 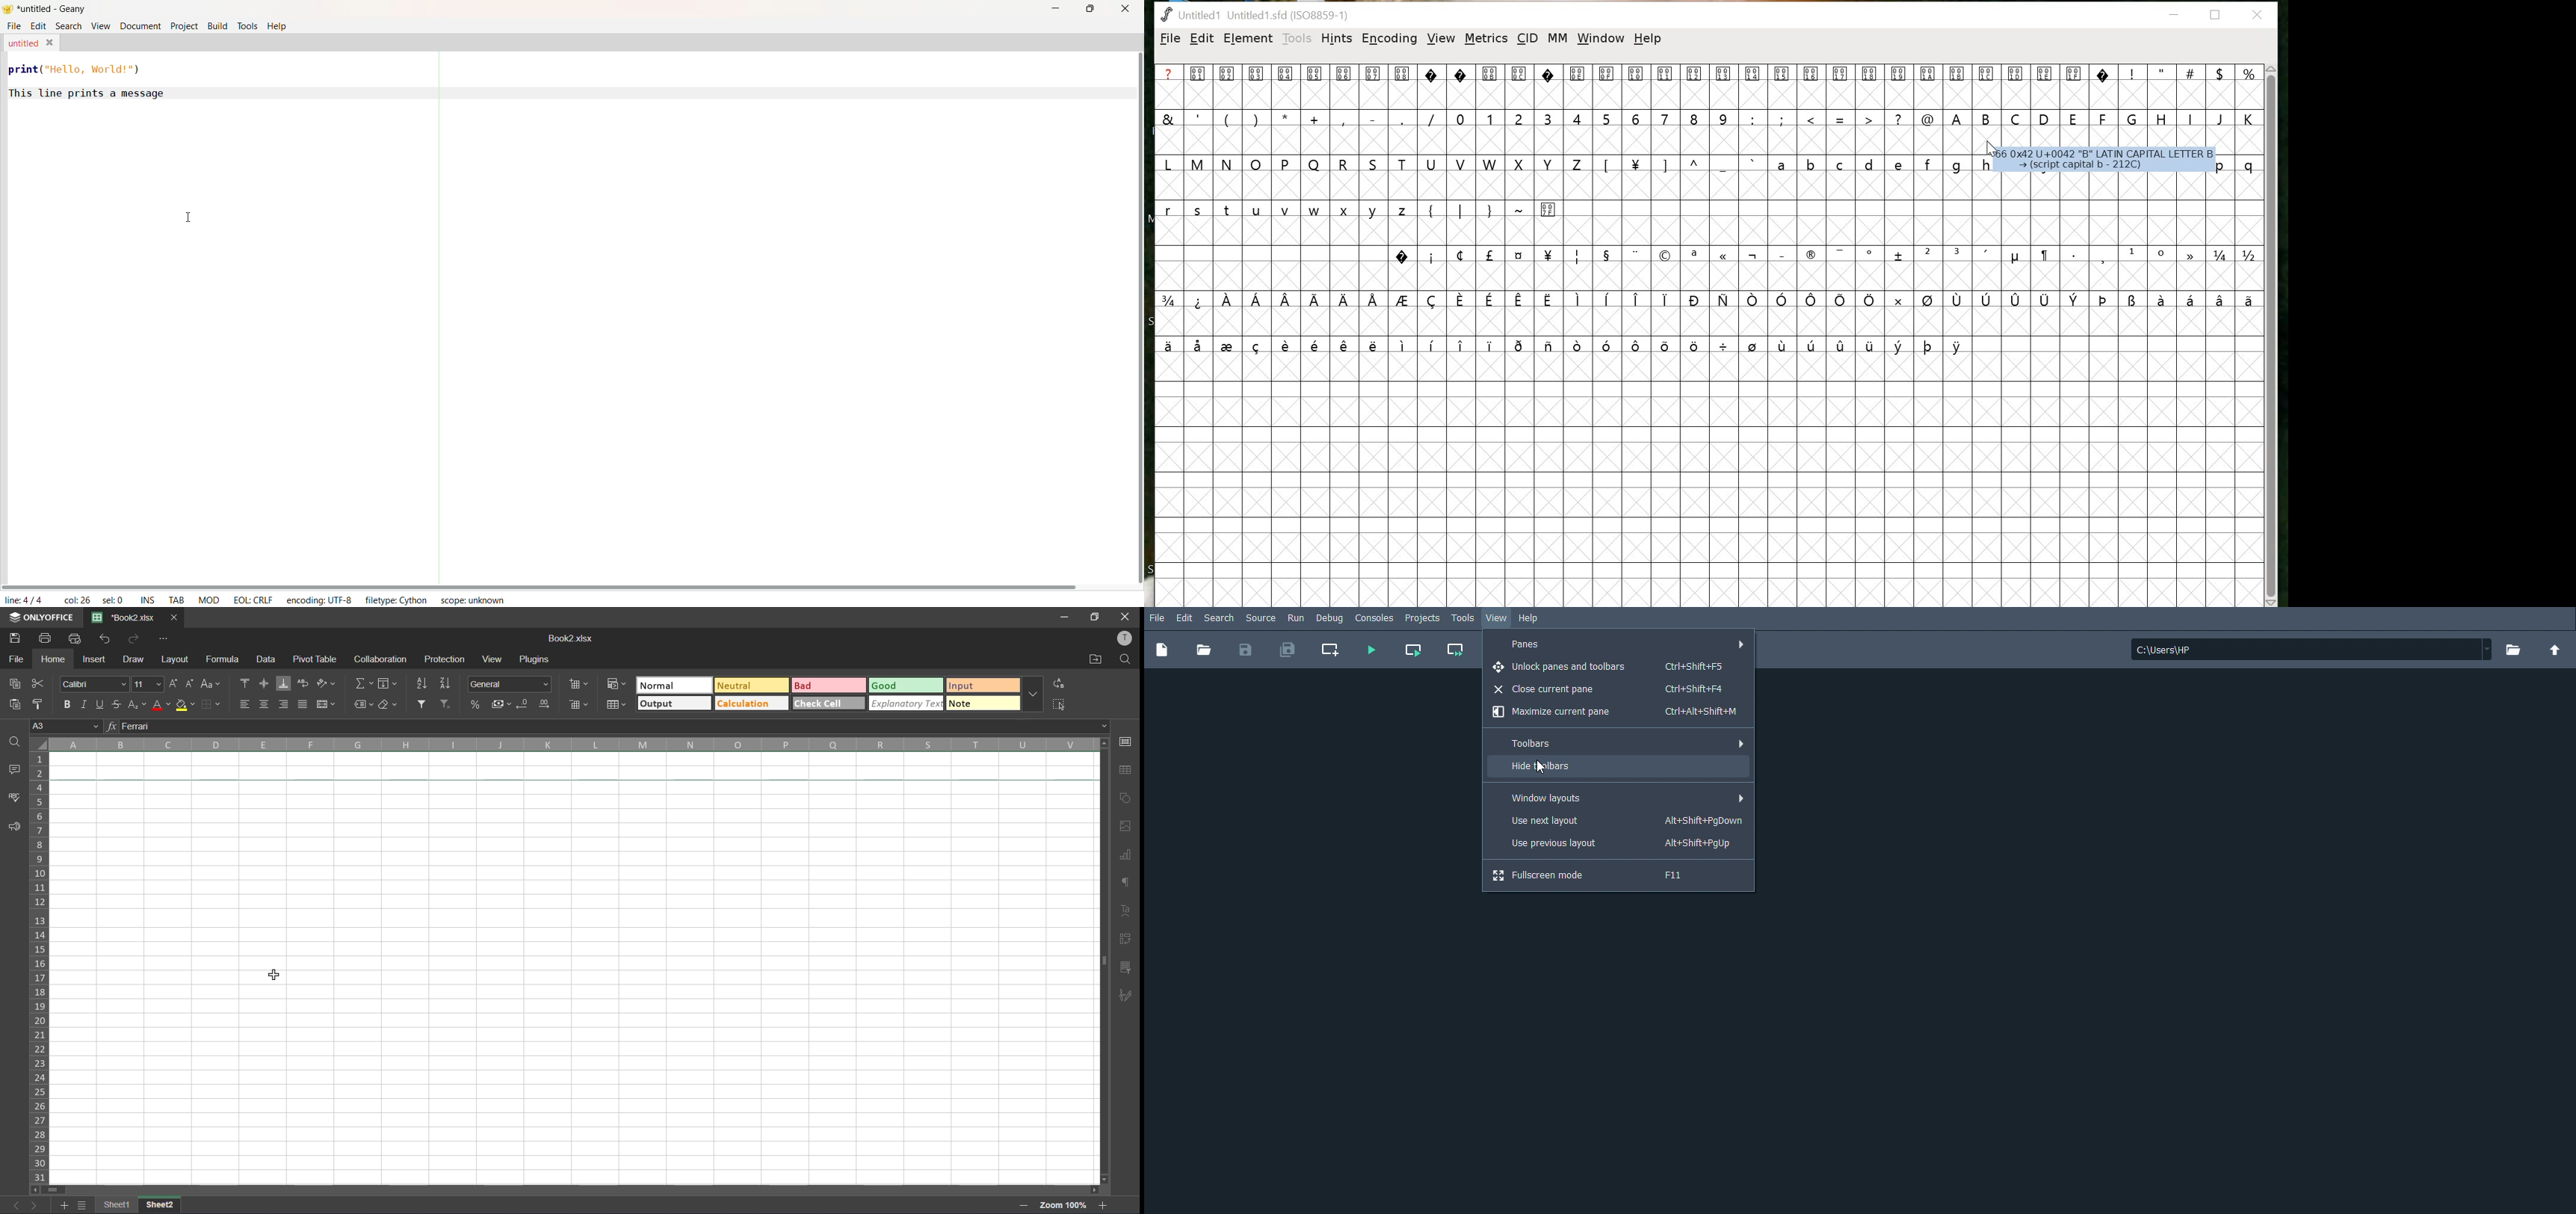 I want to click on Browse a working directory, so click(x=2512, y=650).